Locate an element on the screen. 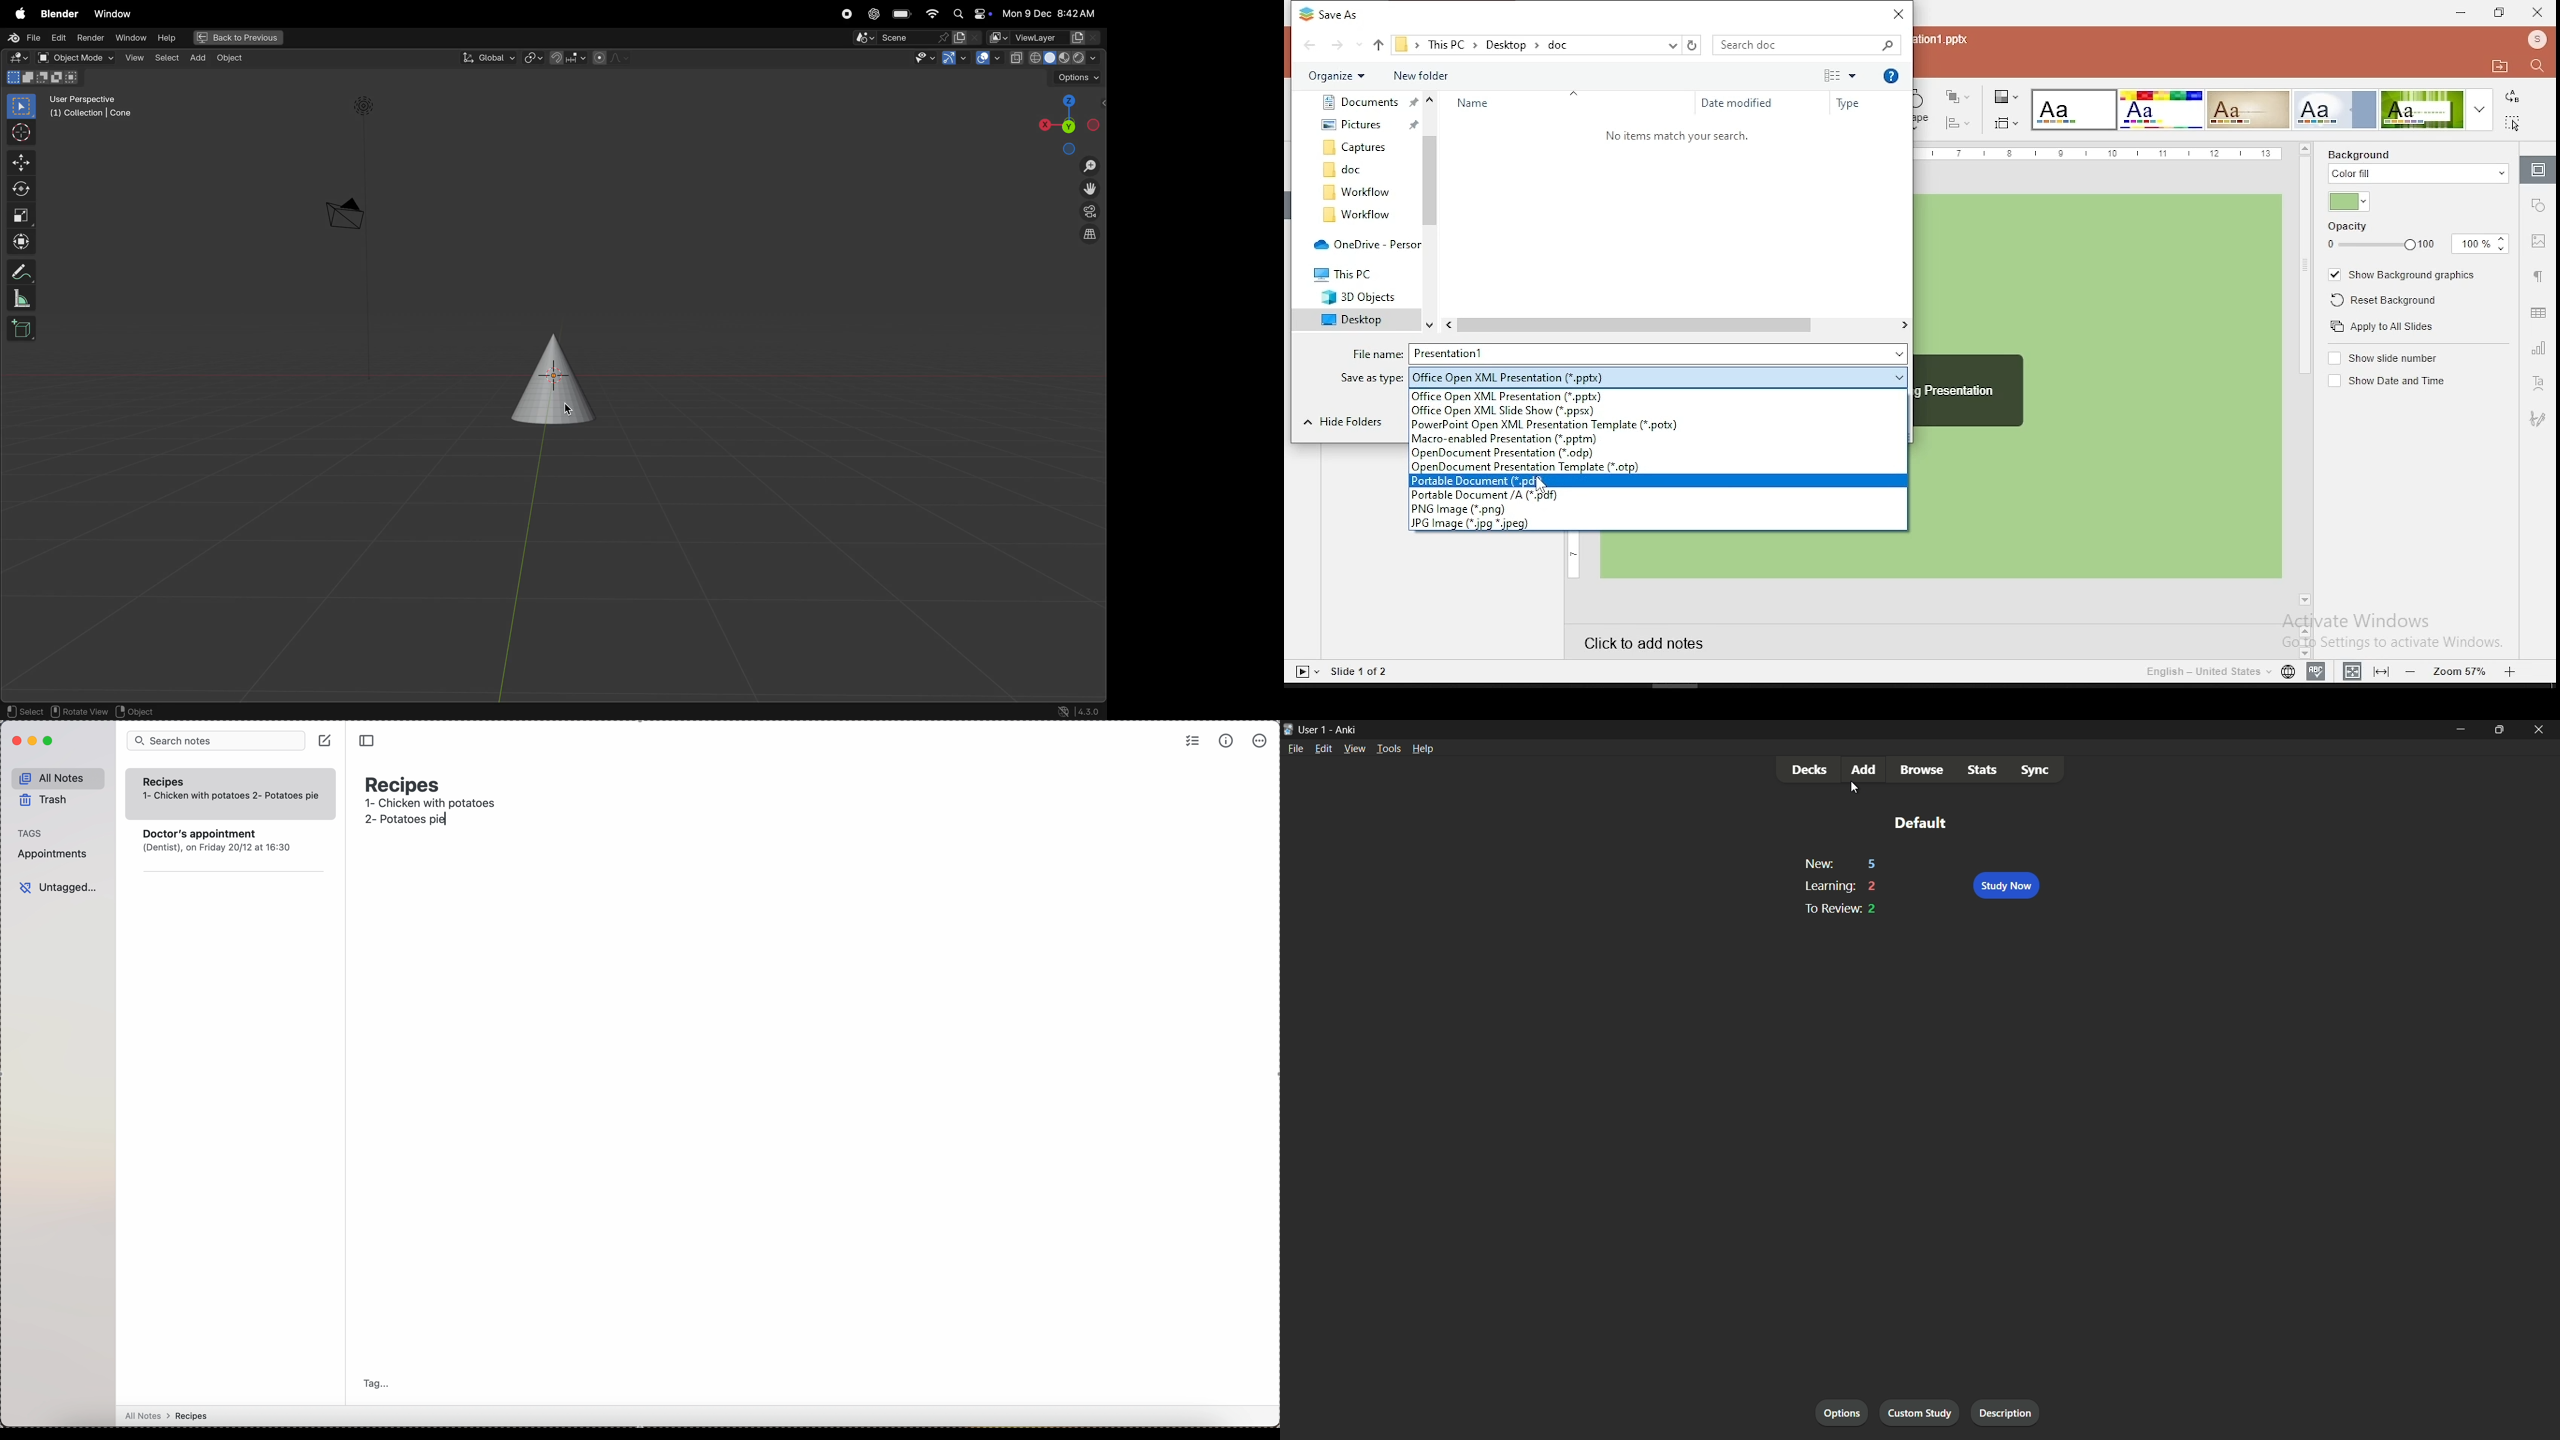 This screenshot has width=2576, height=1456. chart settings is located at coordinates (2538, 349).